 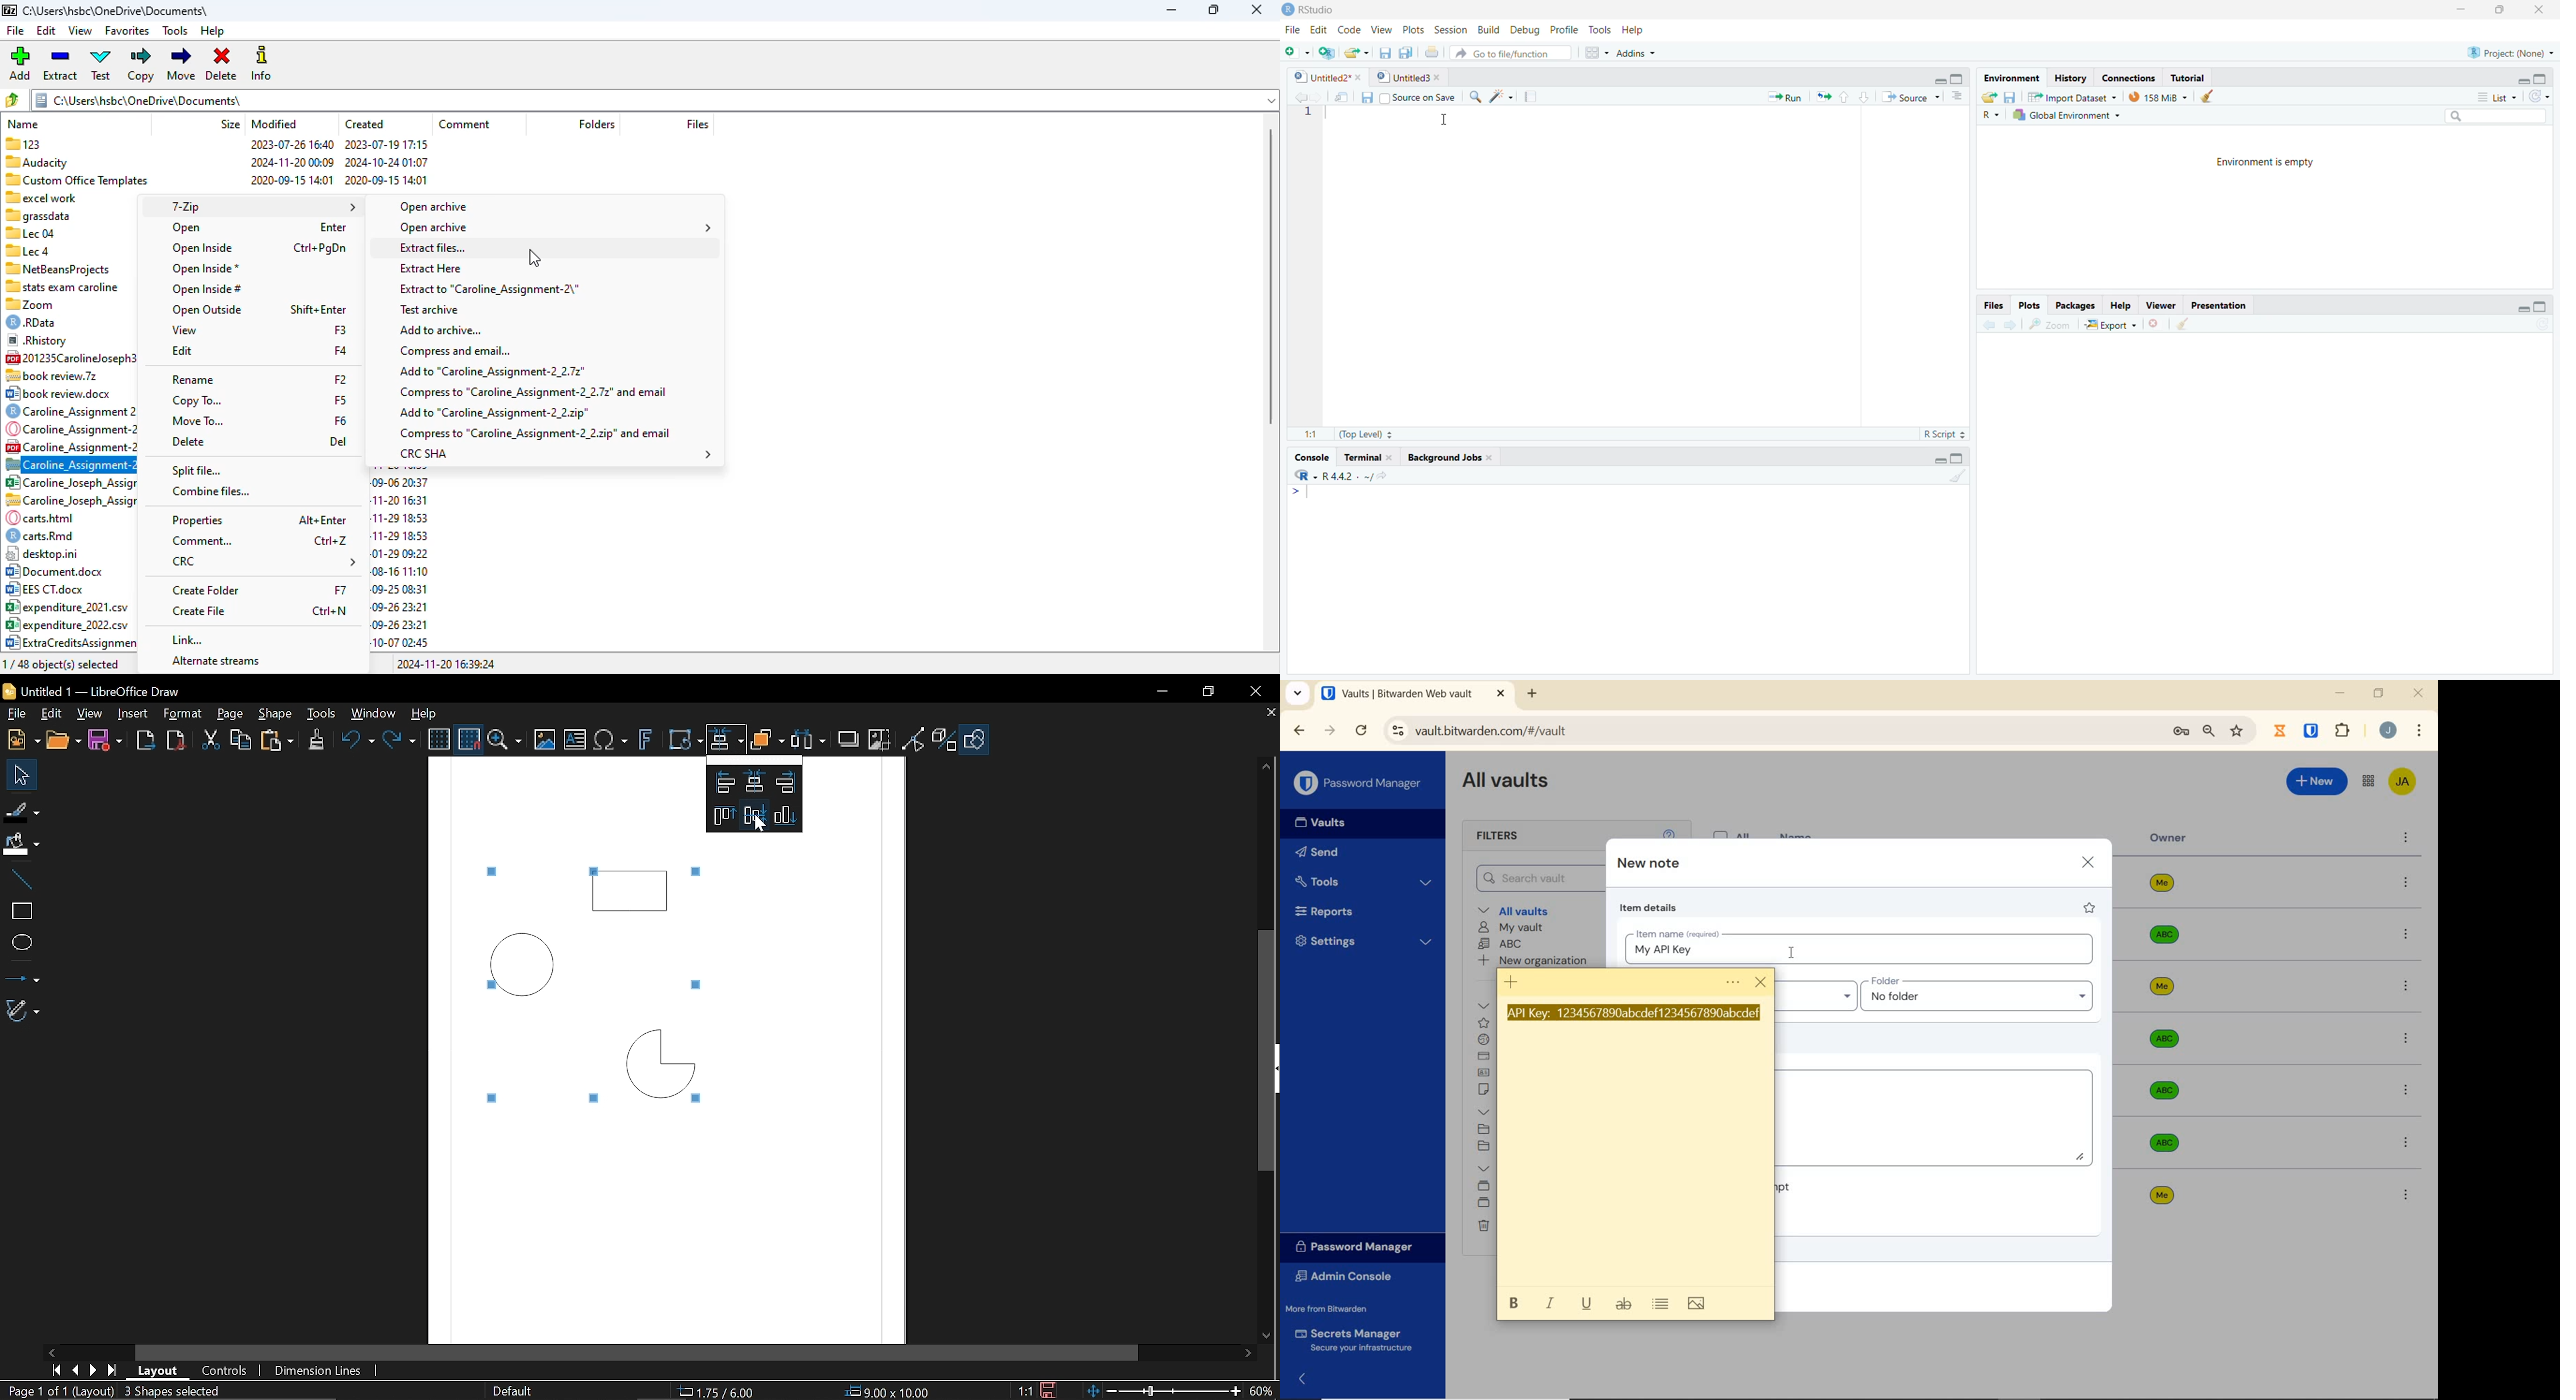 I want to click on 60% (Current zoom), so click(x=1261, y=1390).